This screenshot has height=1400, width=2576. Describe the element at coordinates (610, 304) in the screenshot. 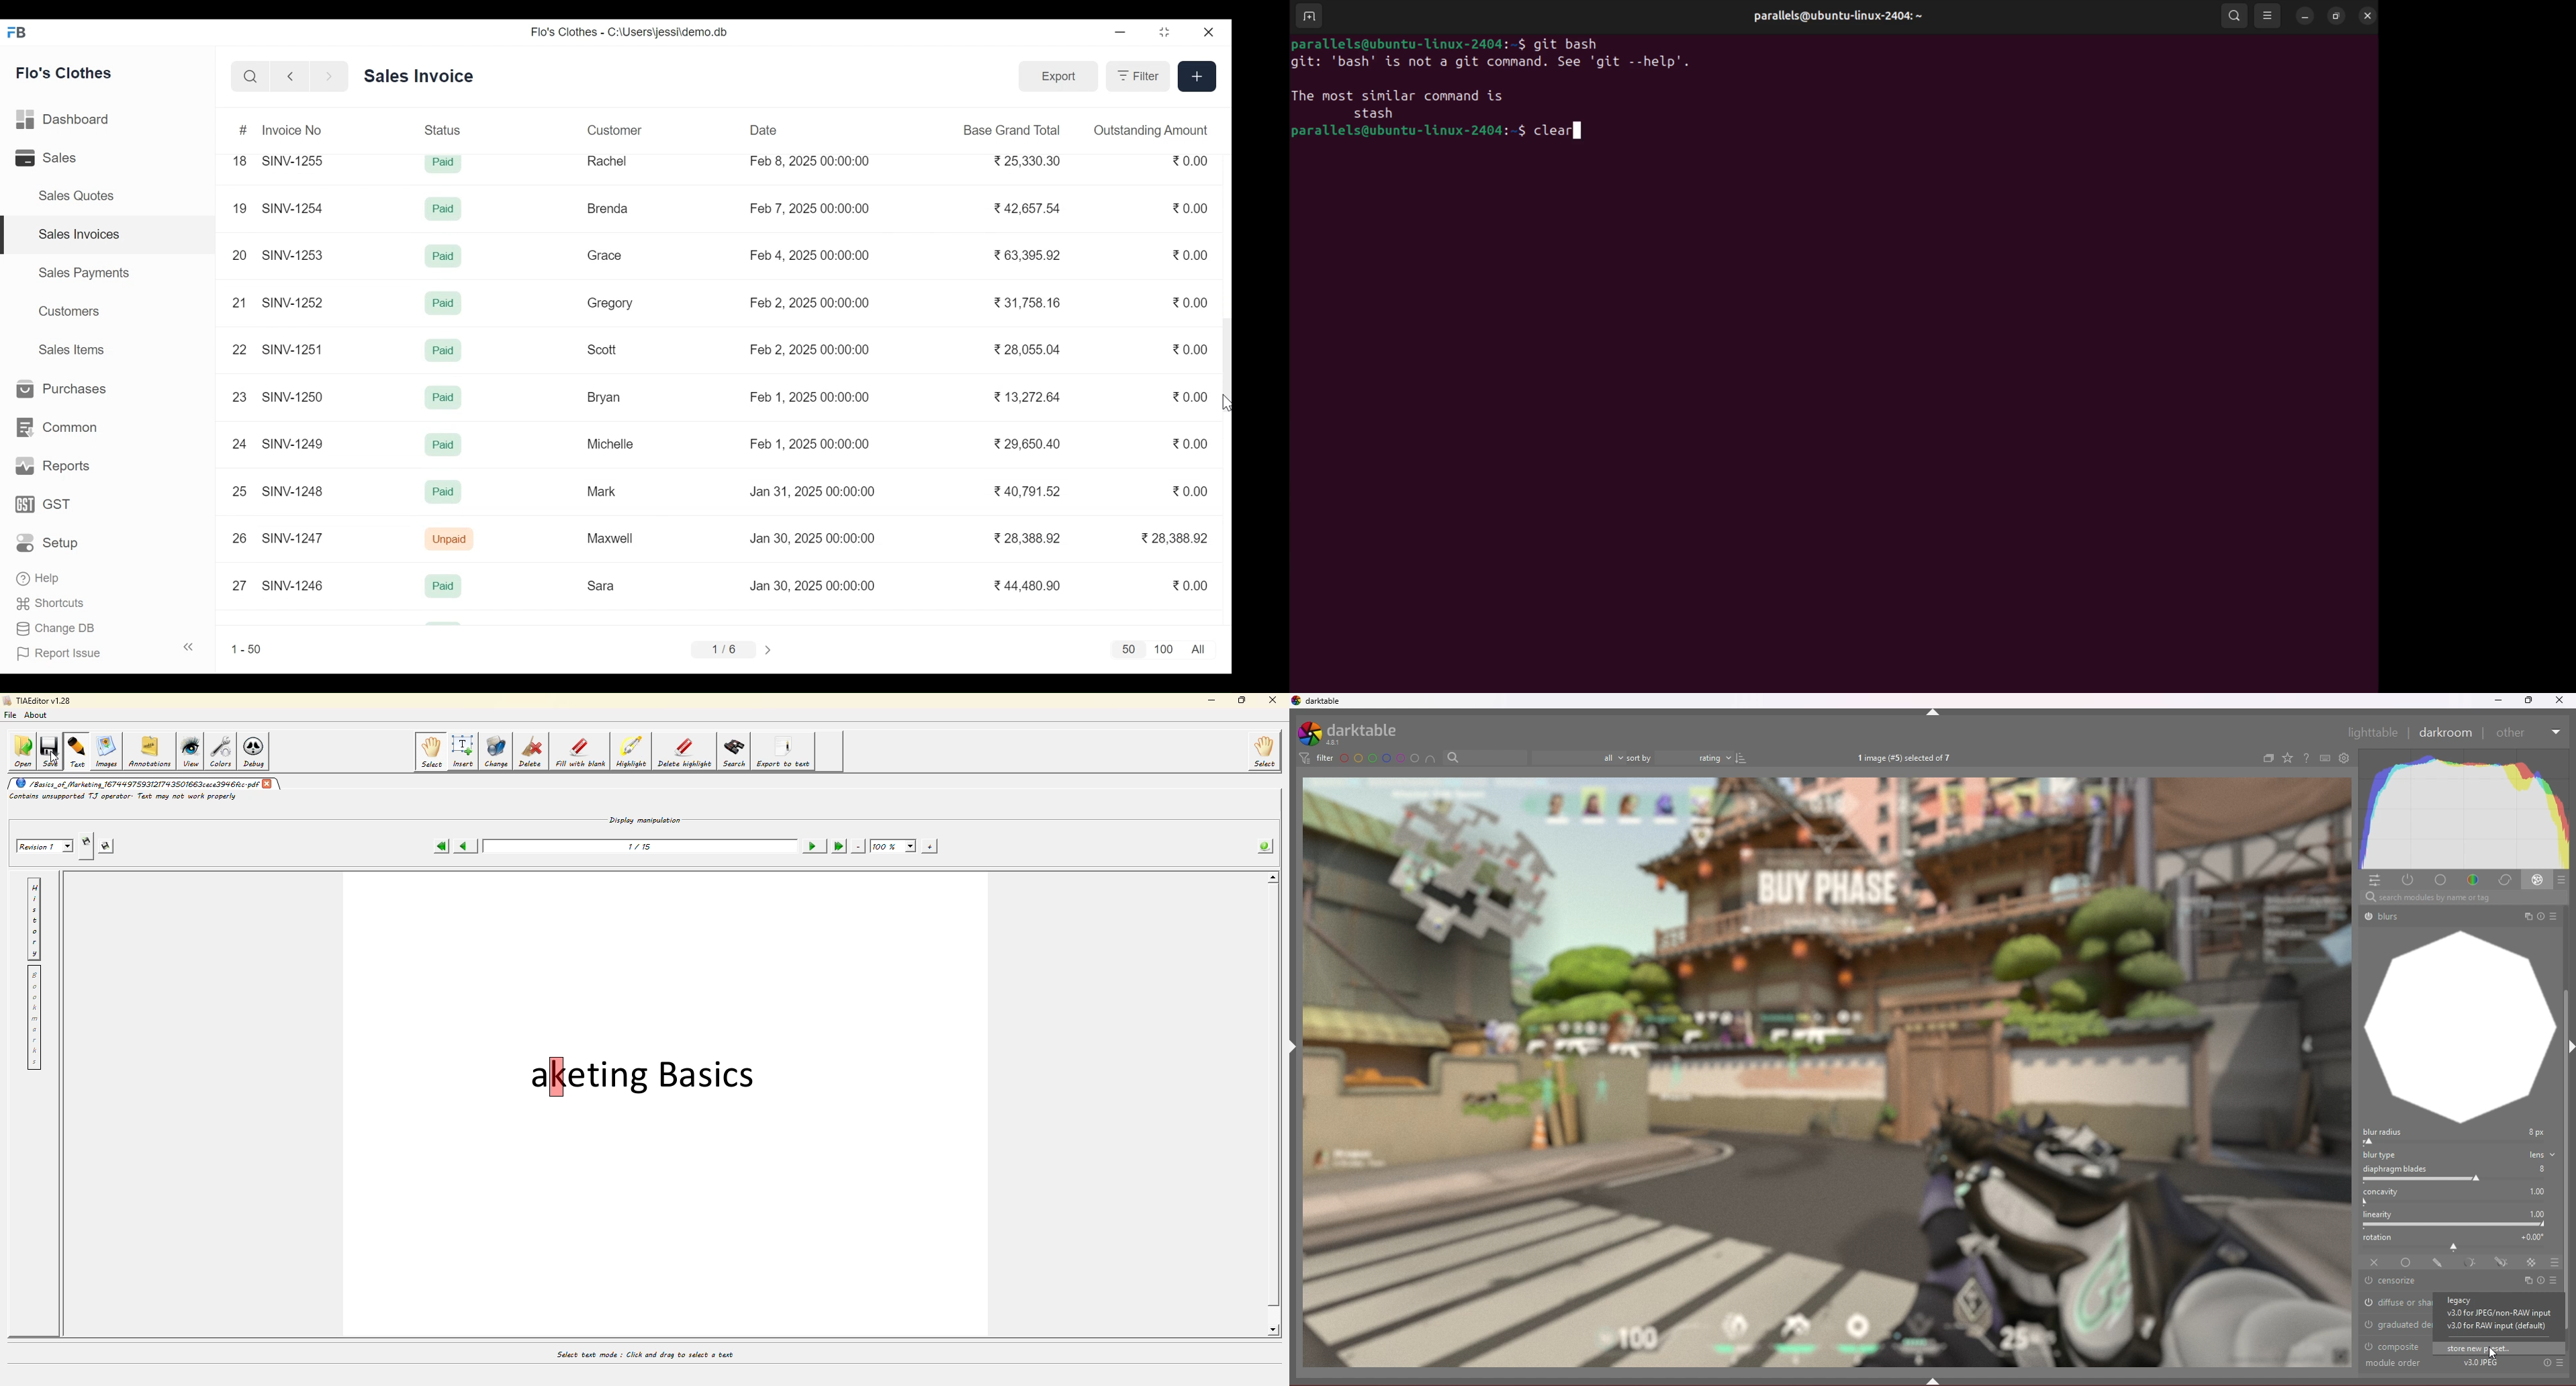

I see `Gregory` at that location.